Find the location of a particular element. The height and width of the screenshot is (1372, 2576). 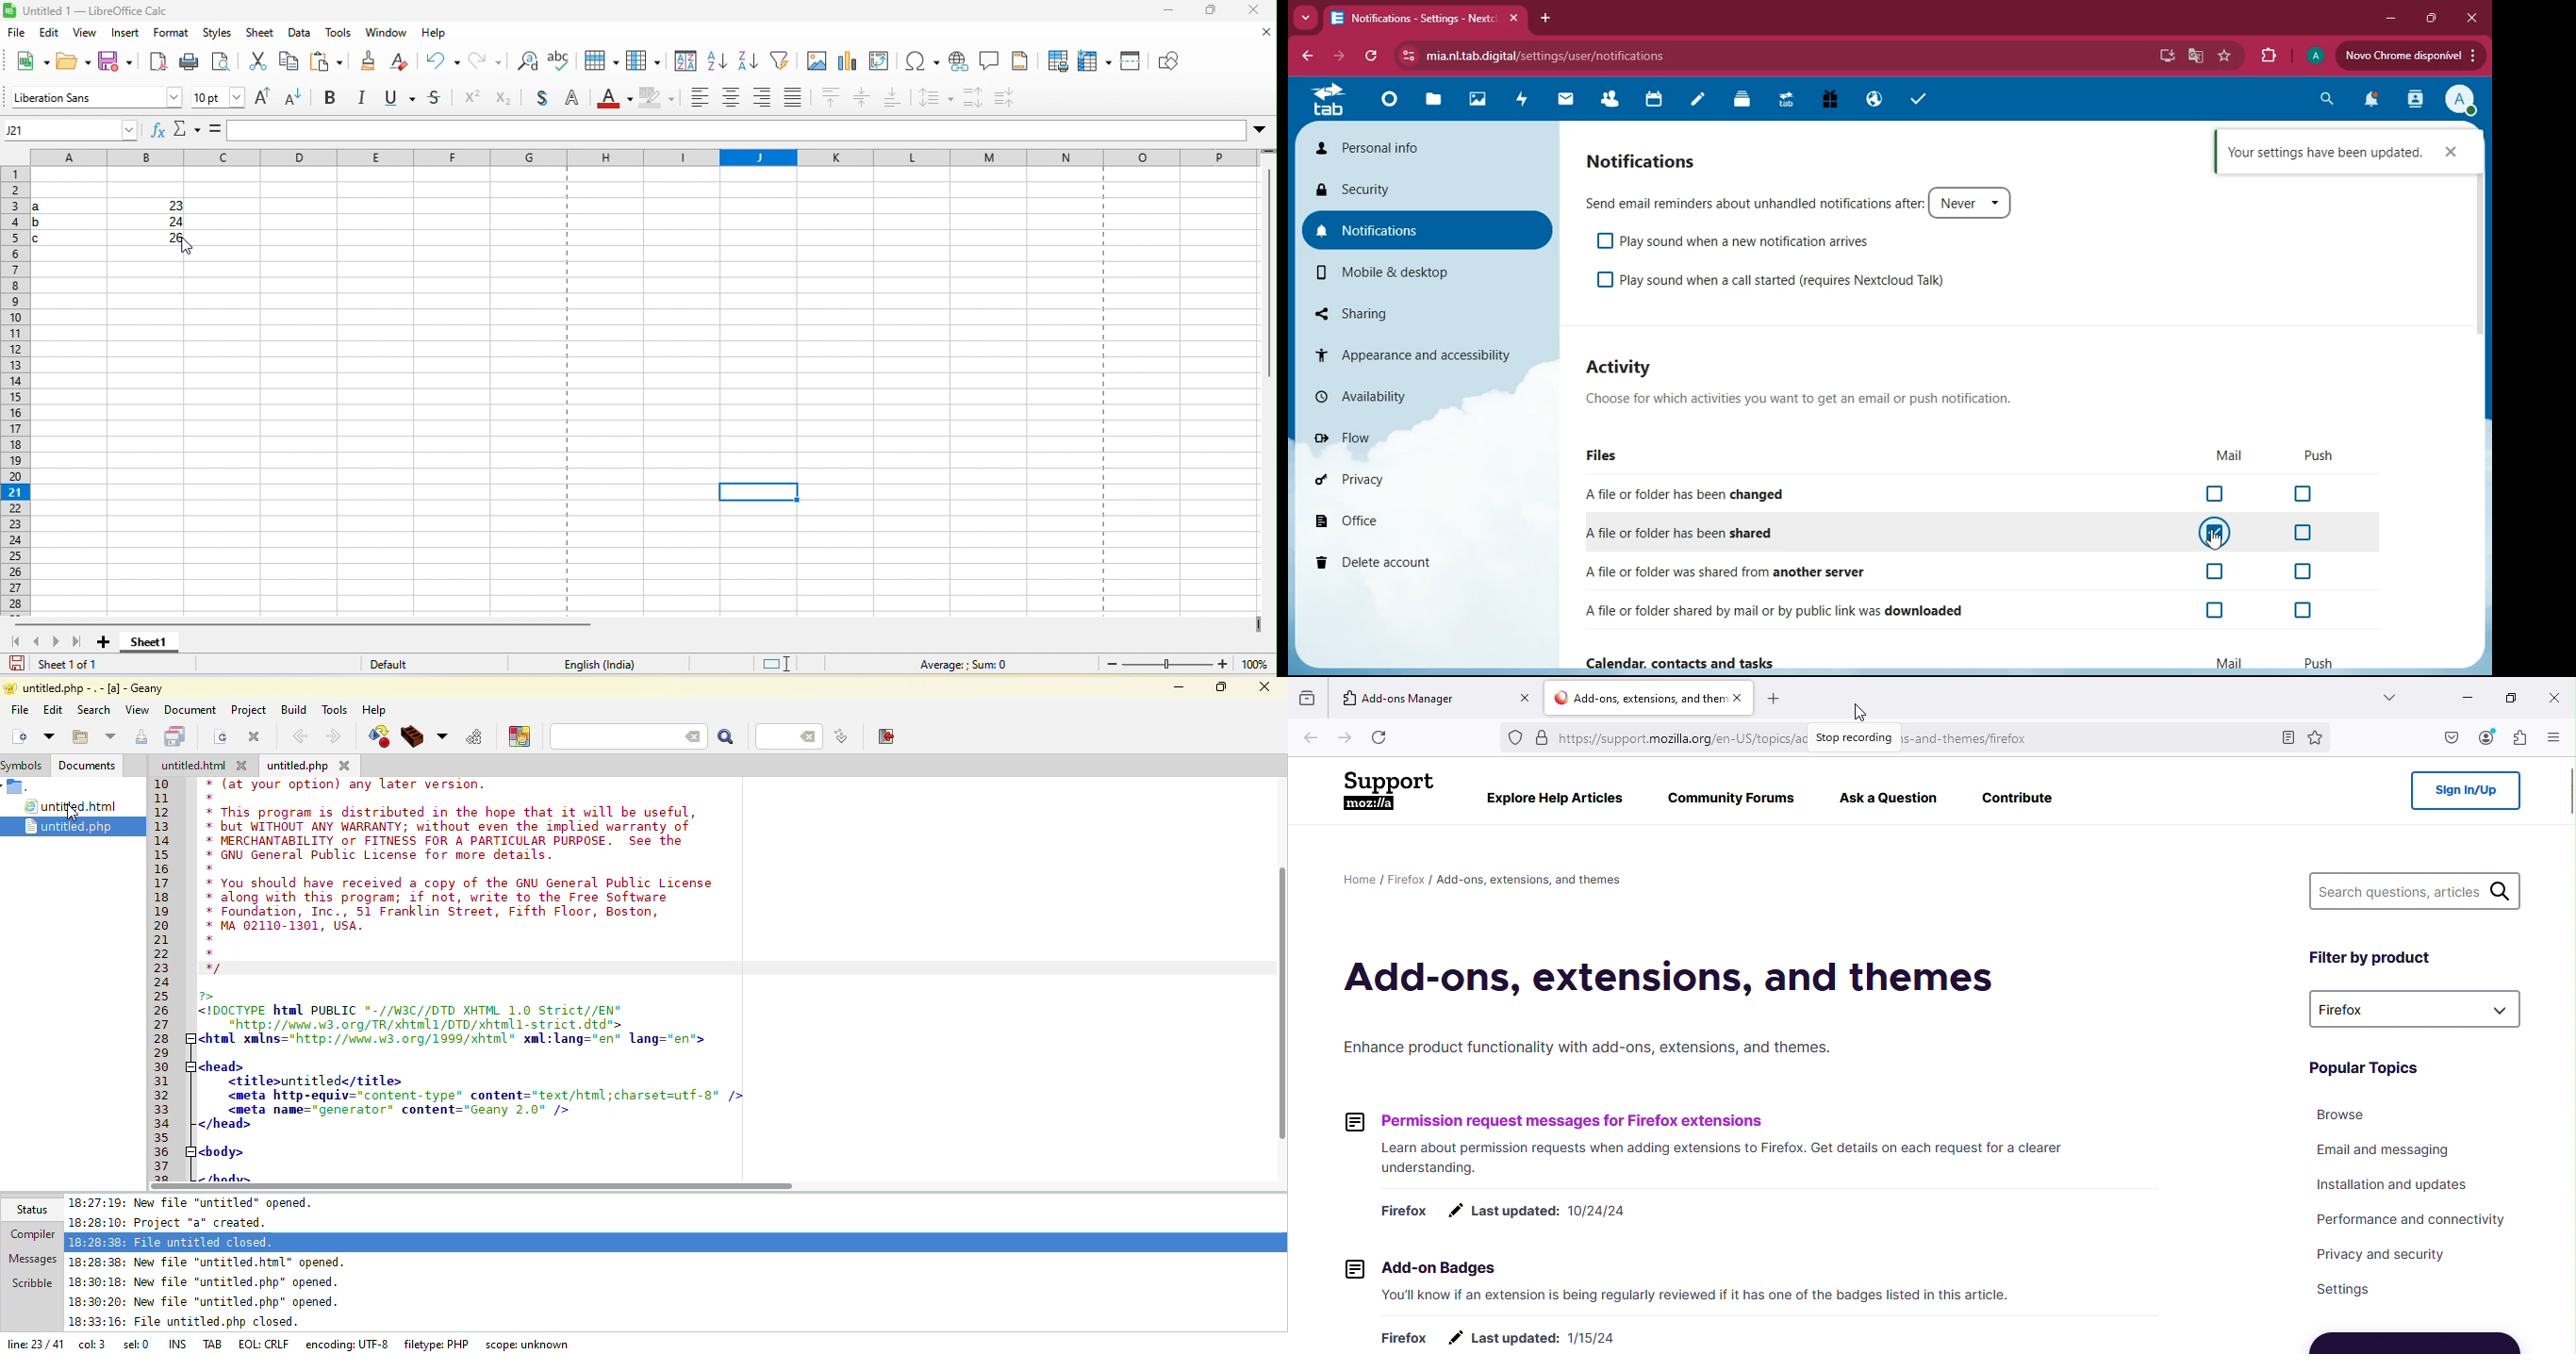

Popular Topics is located at coordinates (2357, 1069).